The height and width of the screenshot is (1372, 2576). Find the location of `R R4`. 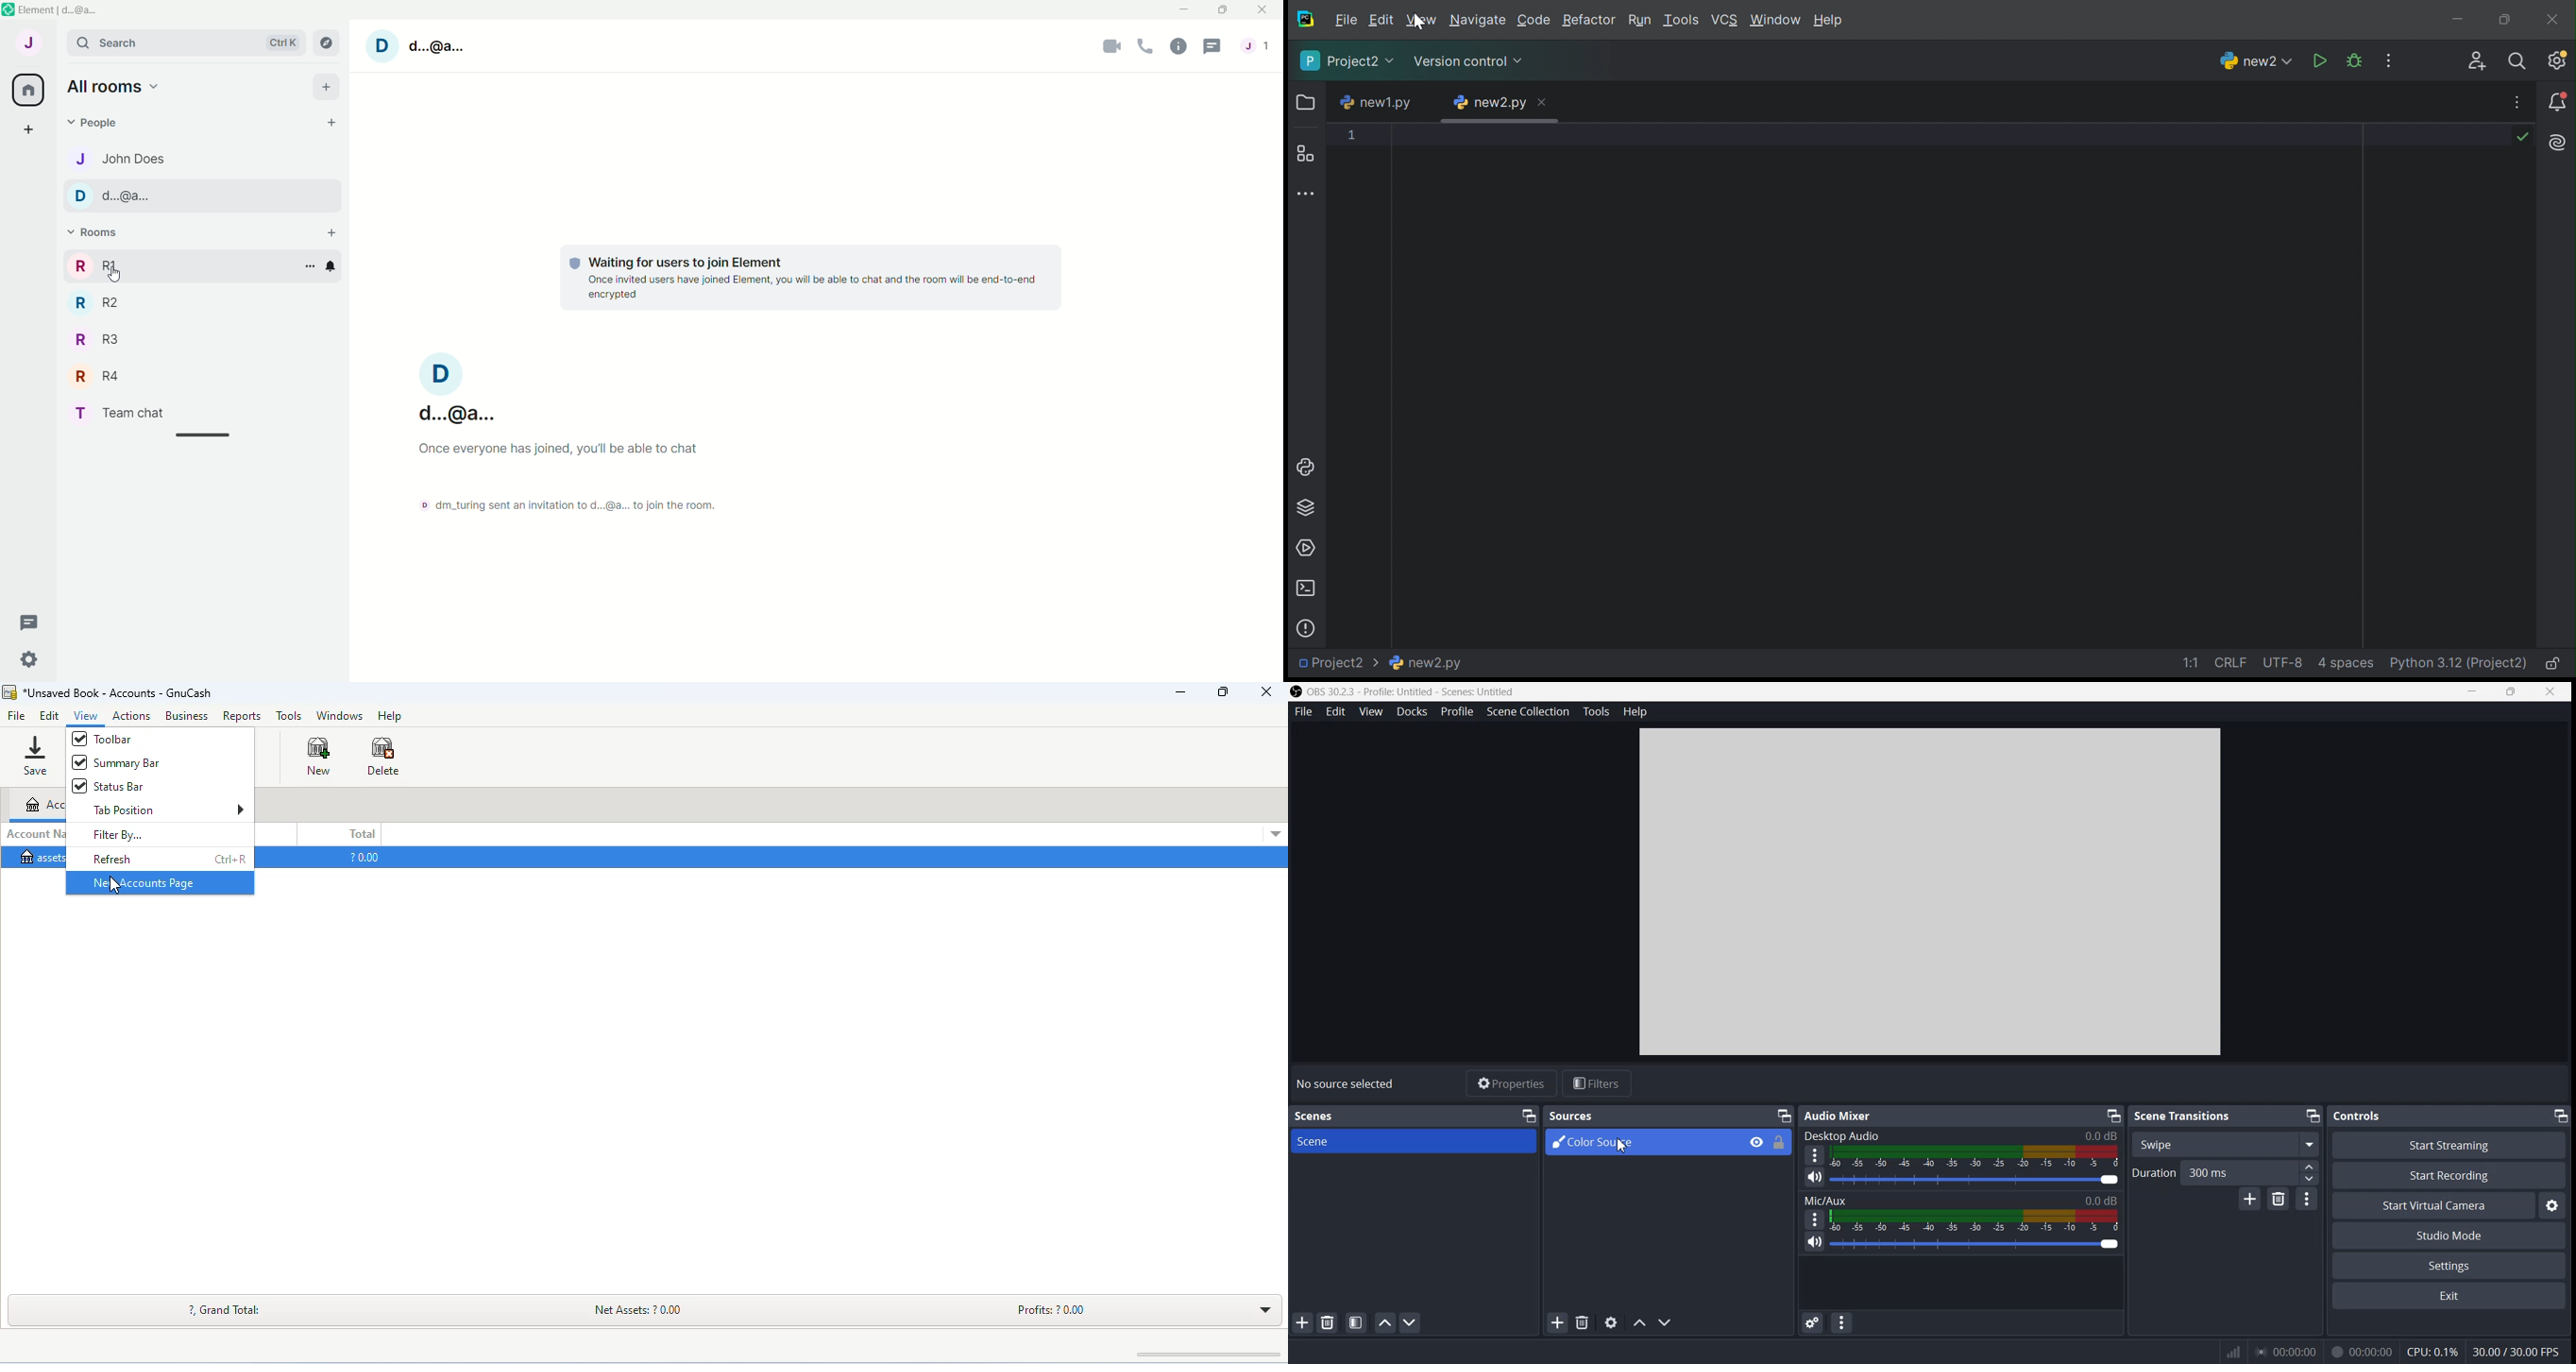

R R4 is located at coordinates (94, 374).